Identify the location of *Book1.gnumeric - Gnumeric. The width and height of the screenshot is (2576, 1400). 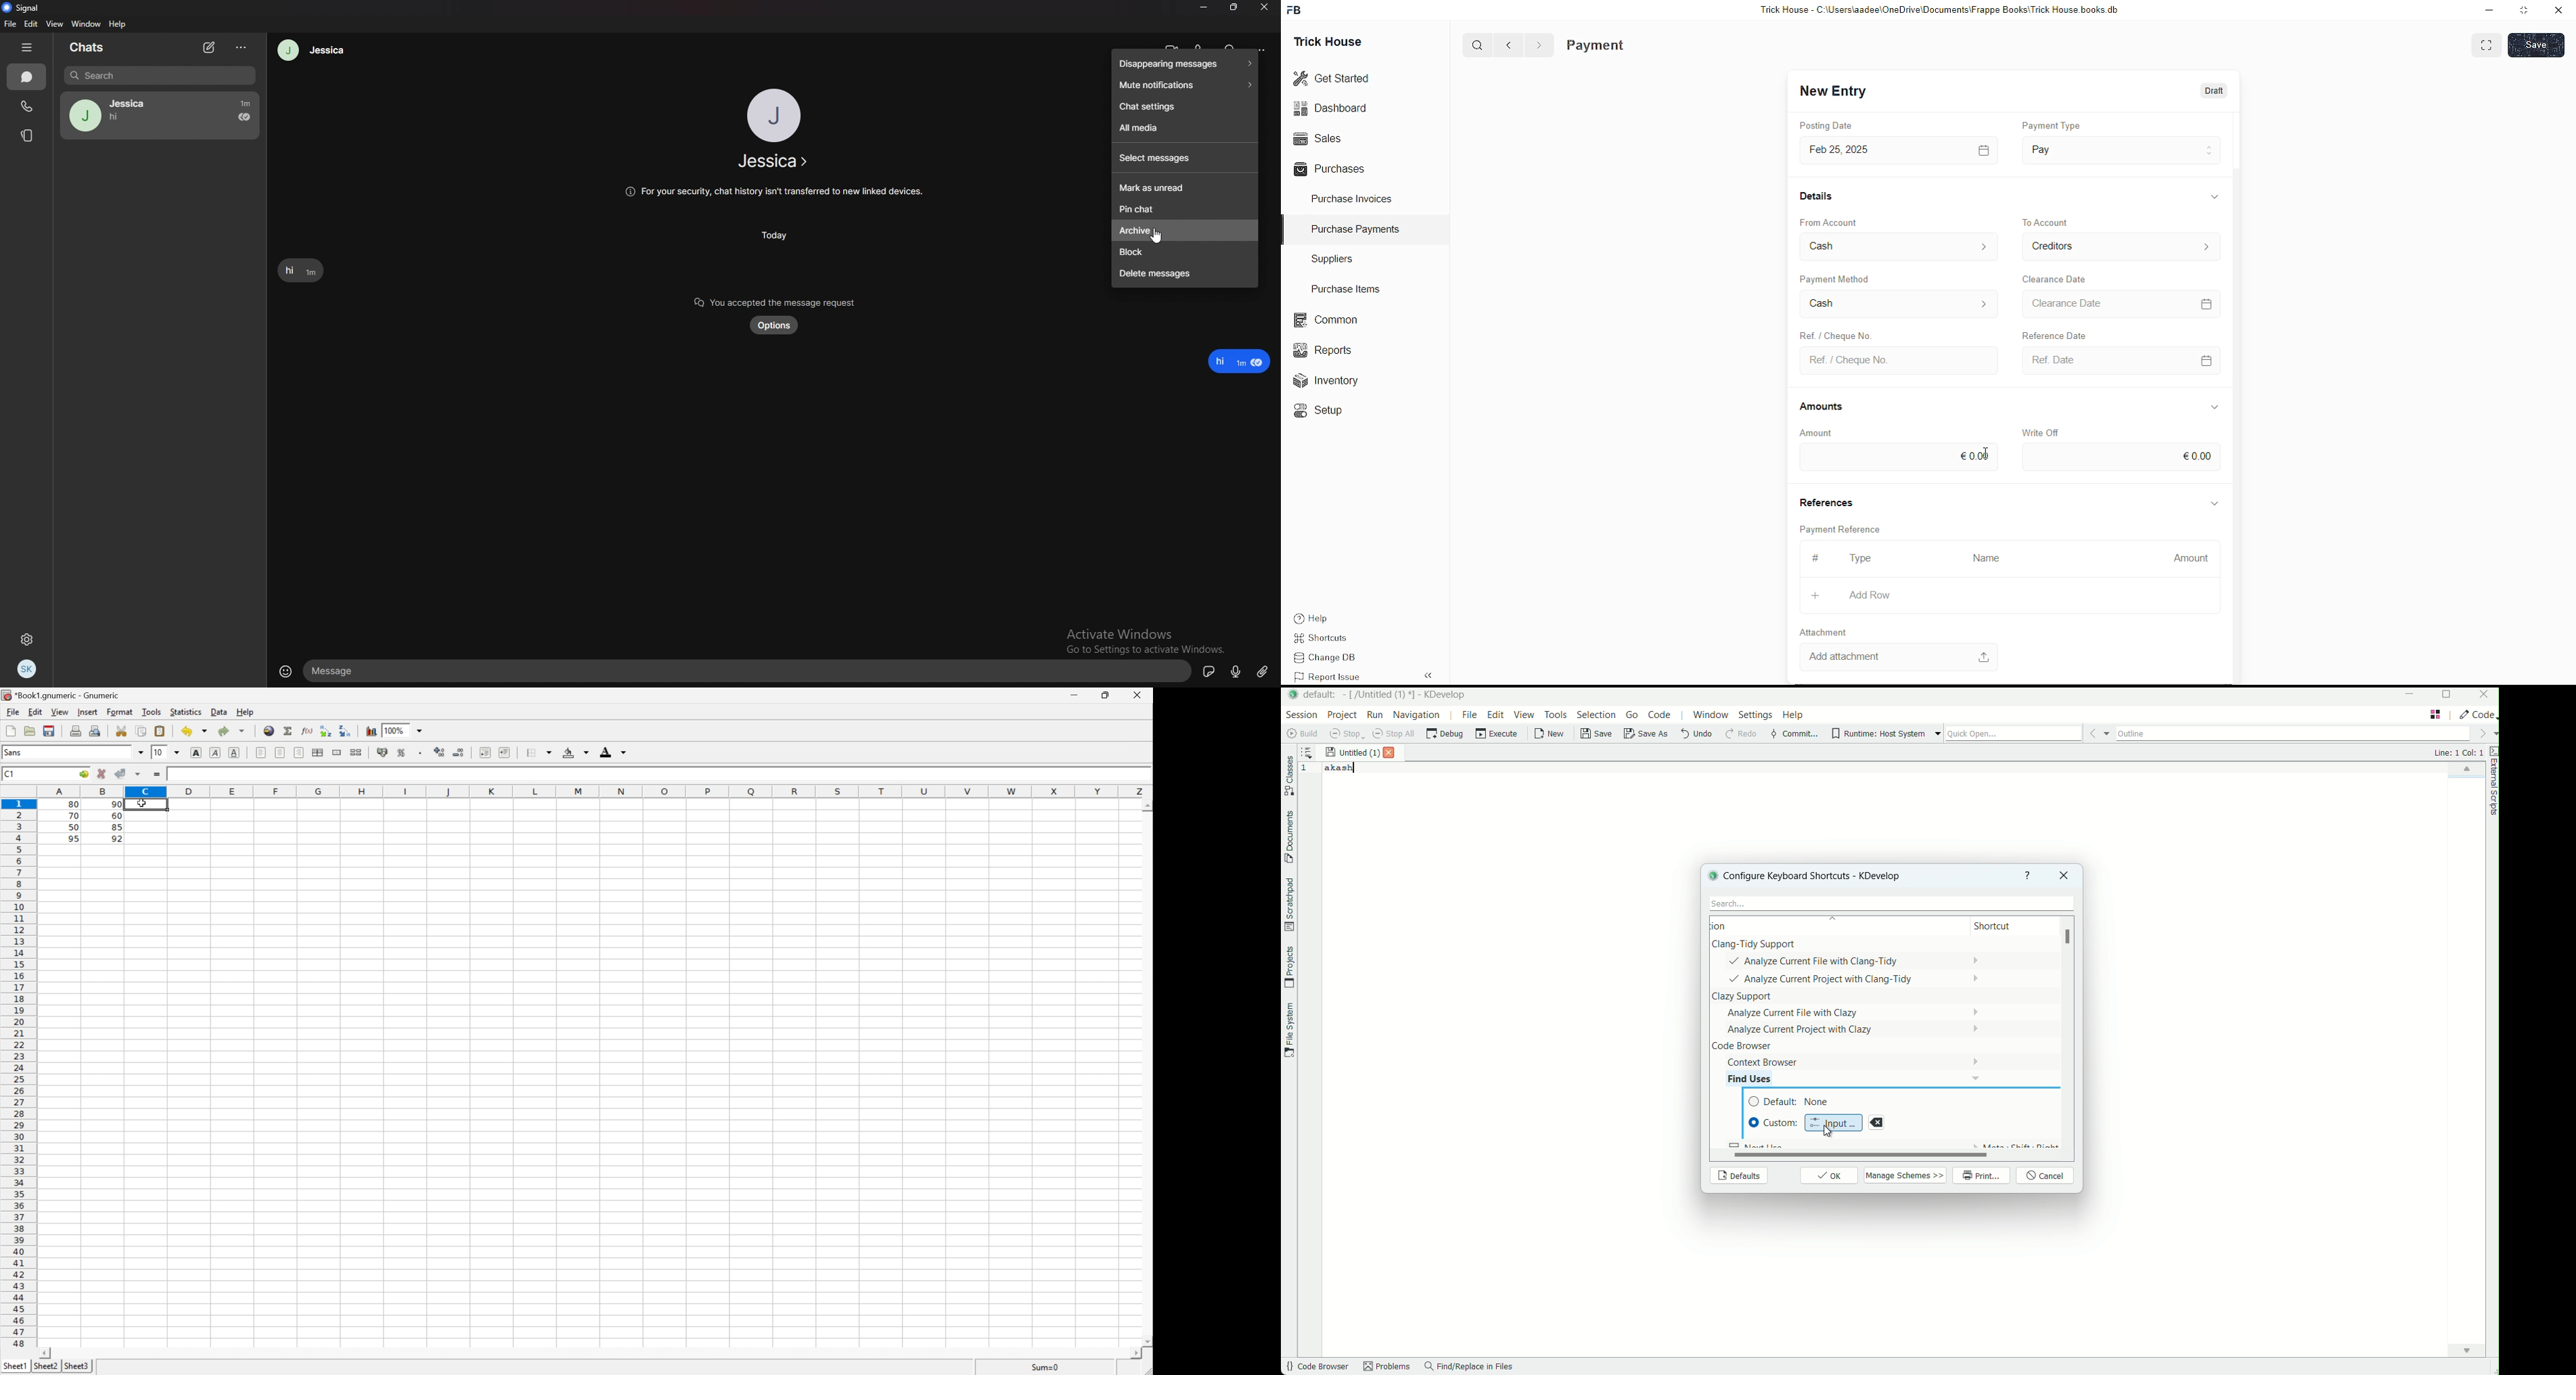
(59, 695).